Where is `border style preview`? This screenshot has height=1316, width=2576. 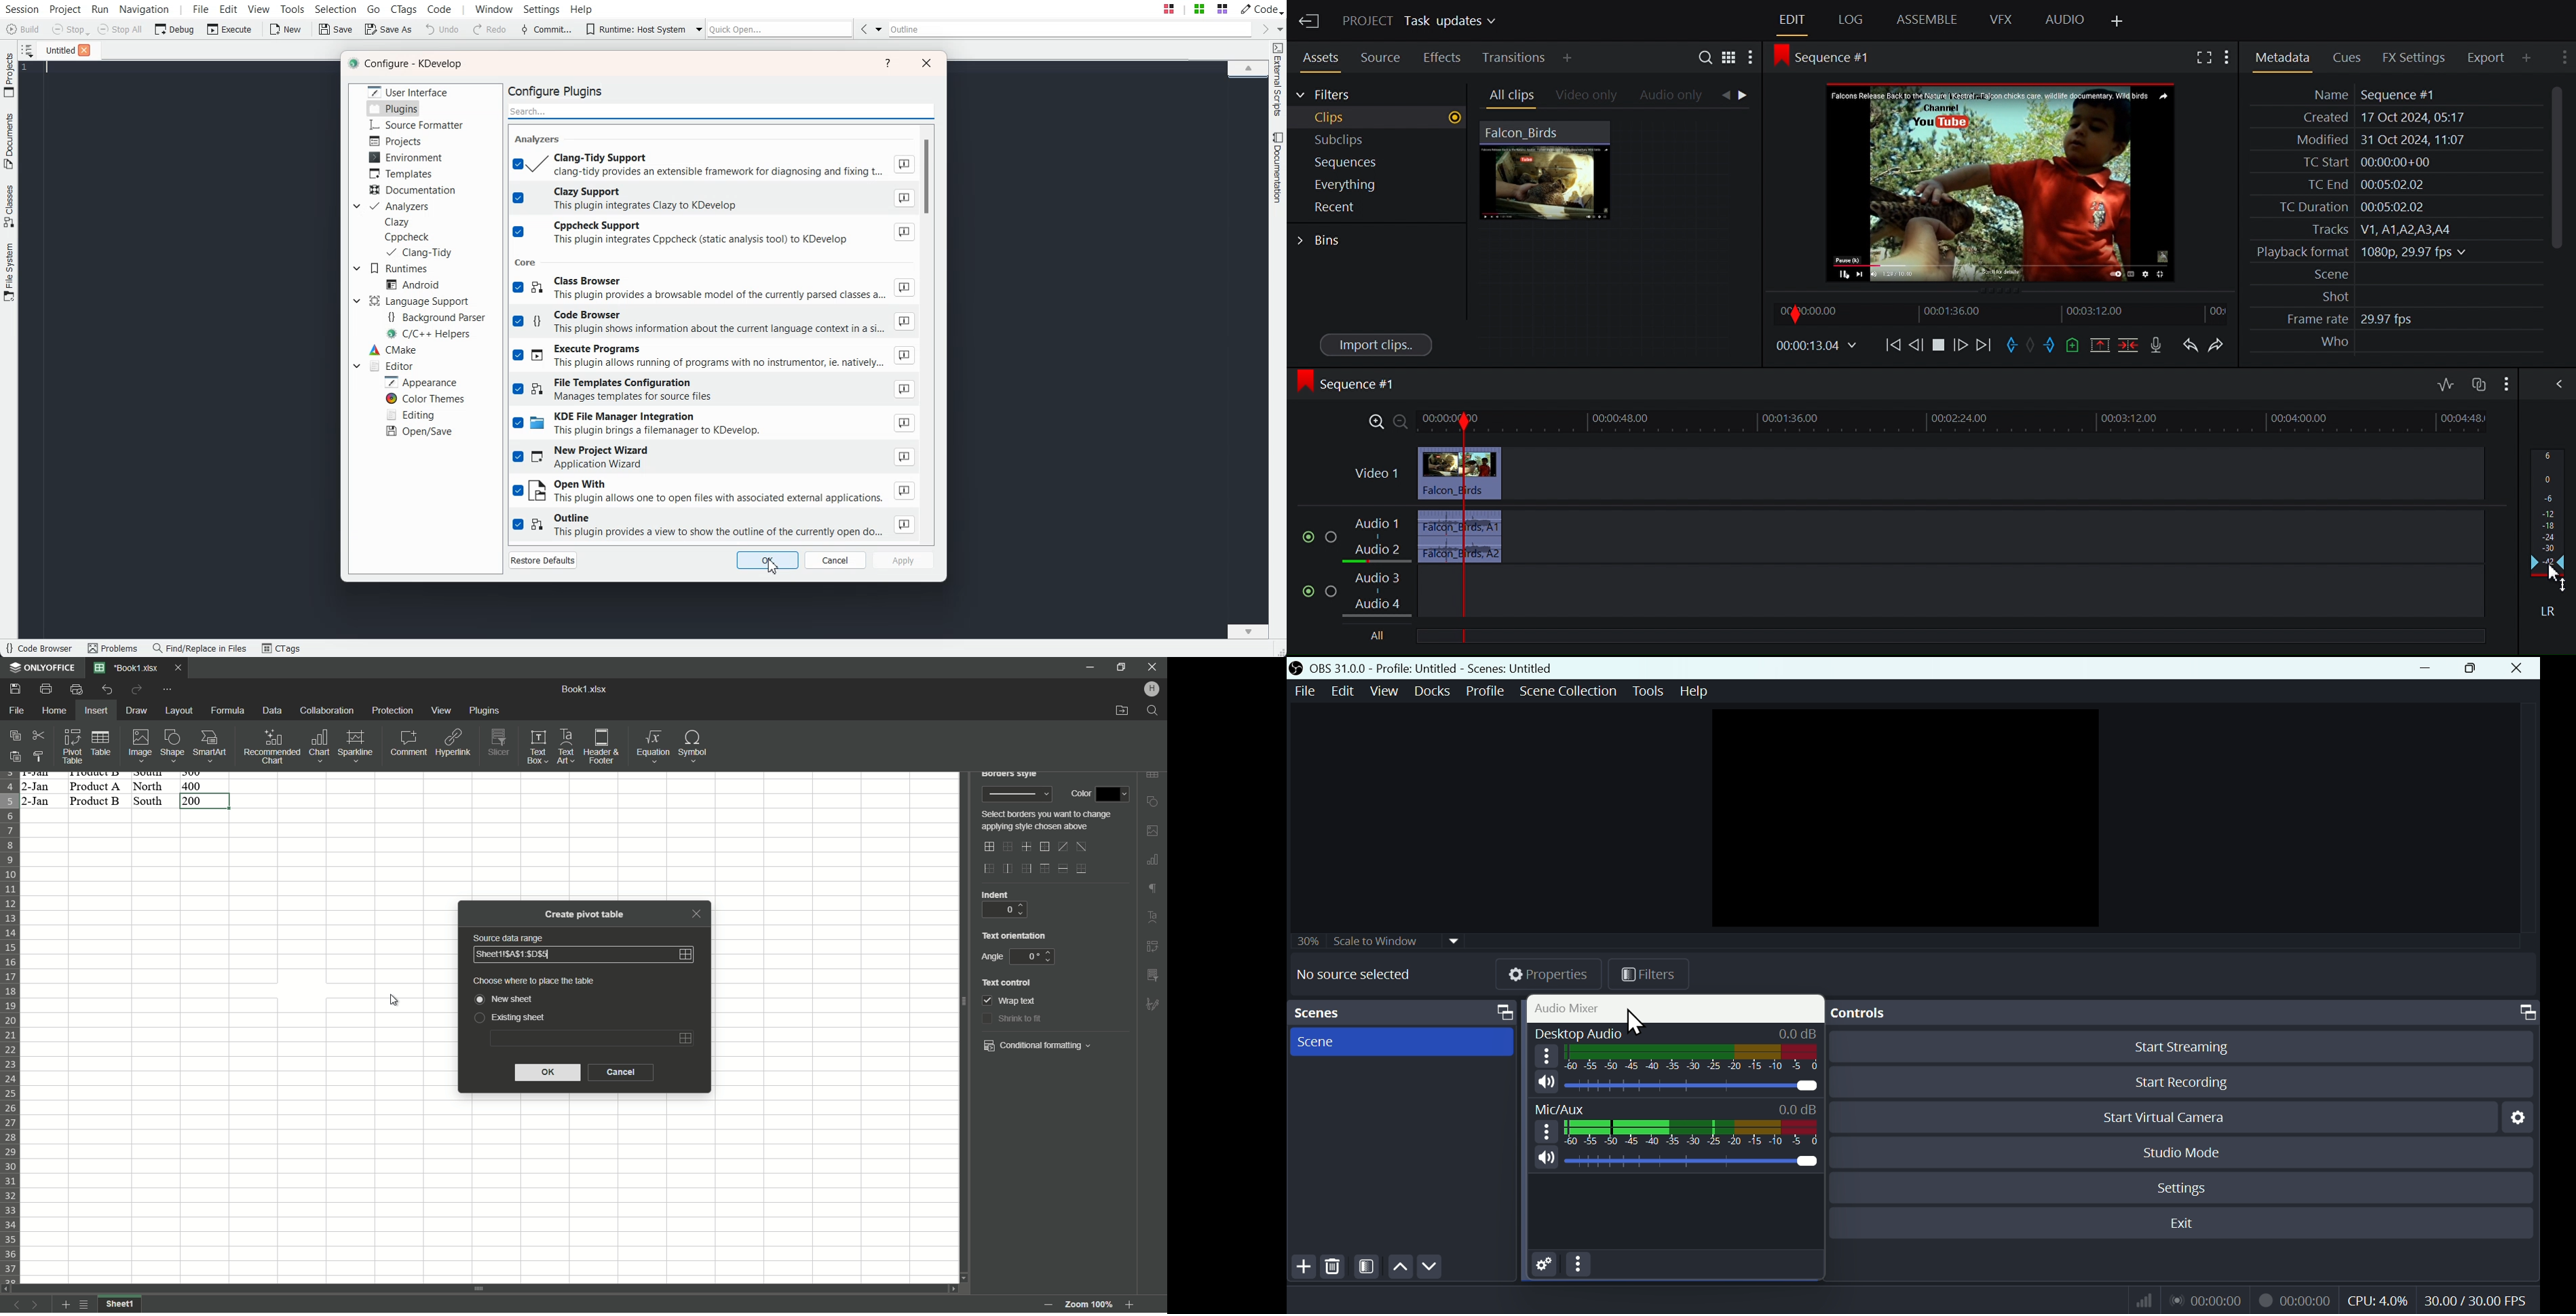
border style preview is located at coordinates (1016, 793).